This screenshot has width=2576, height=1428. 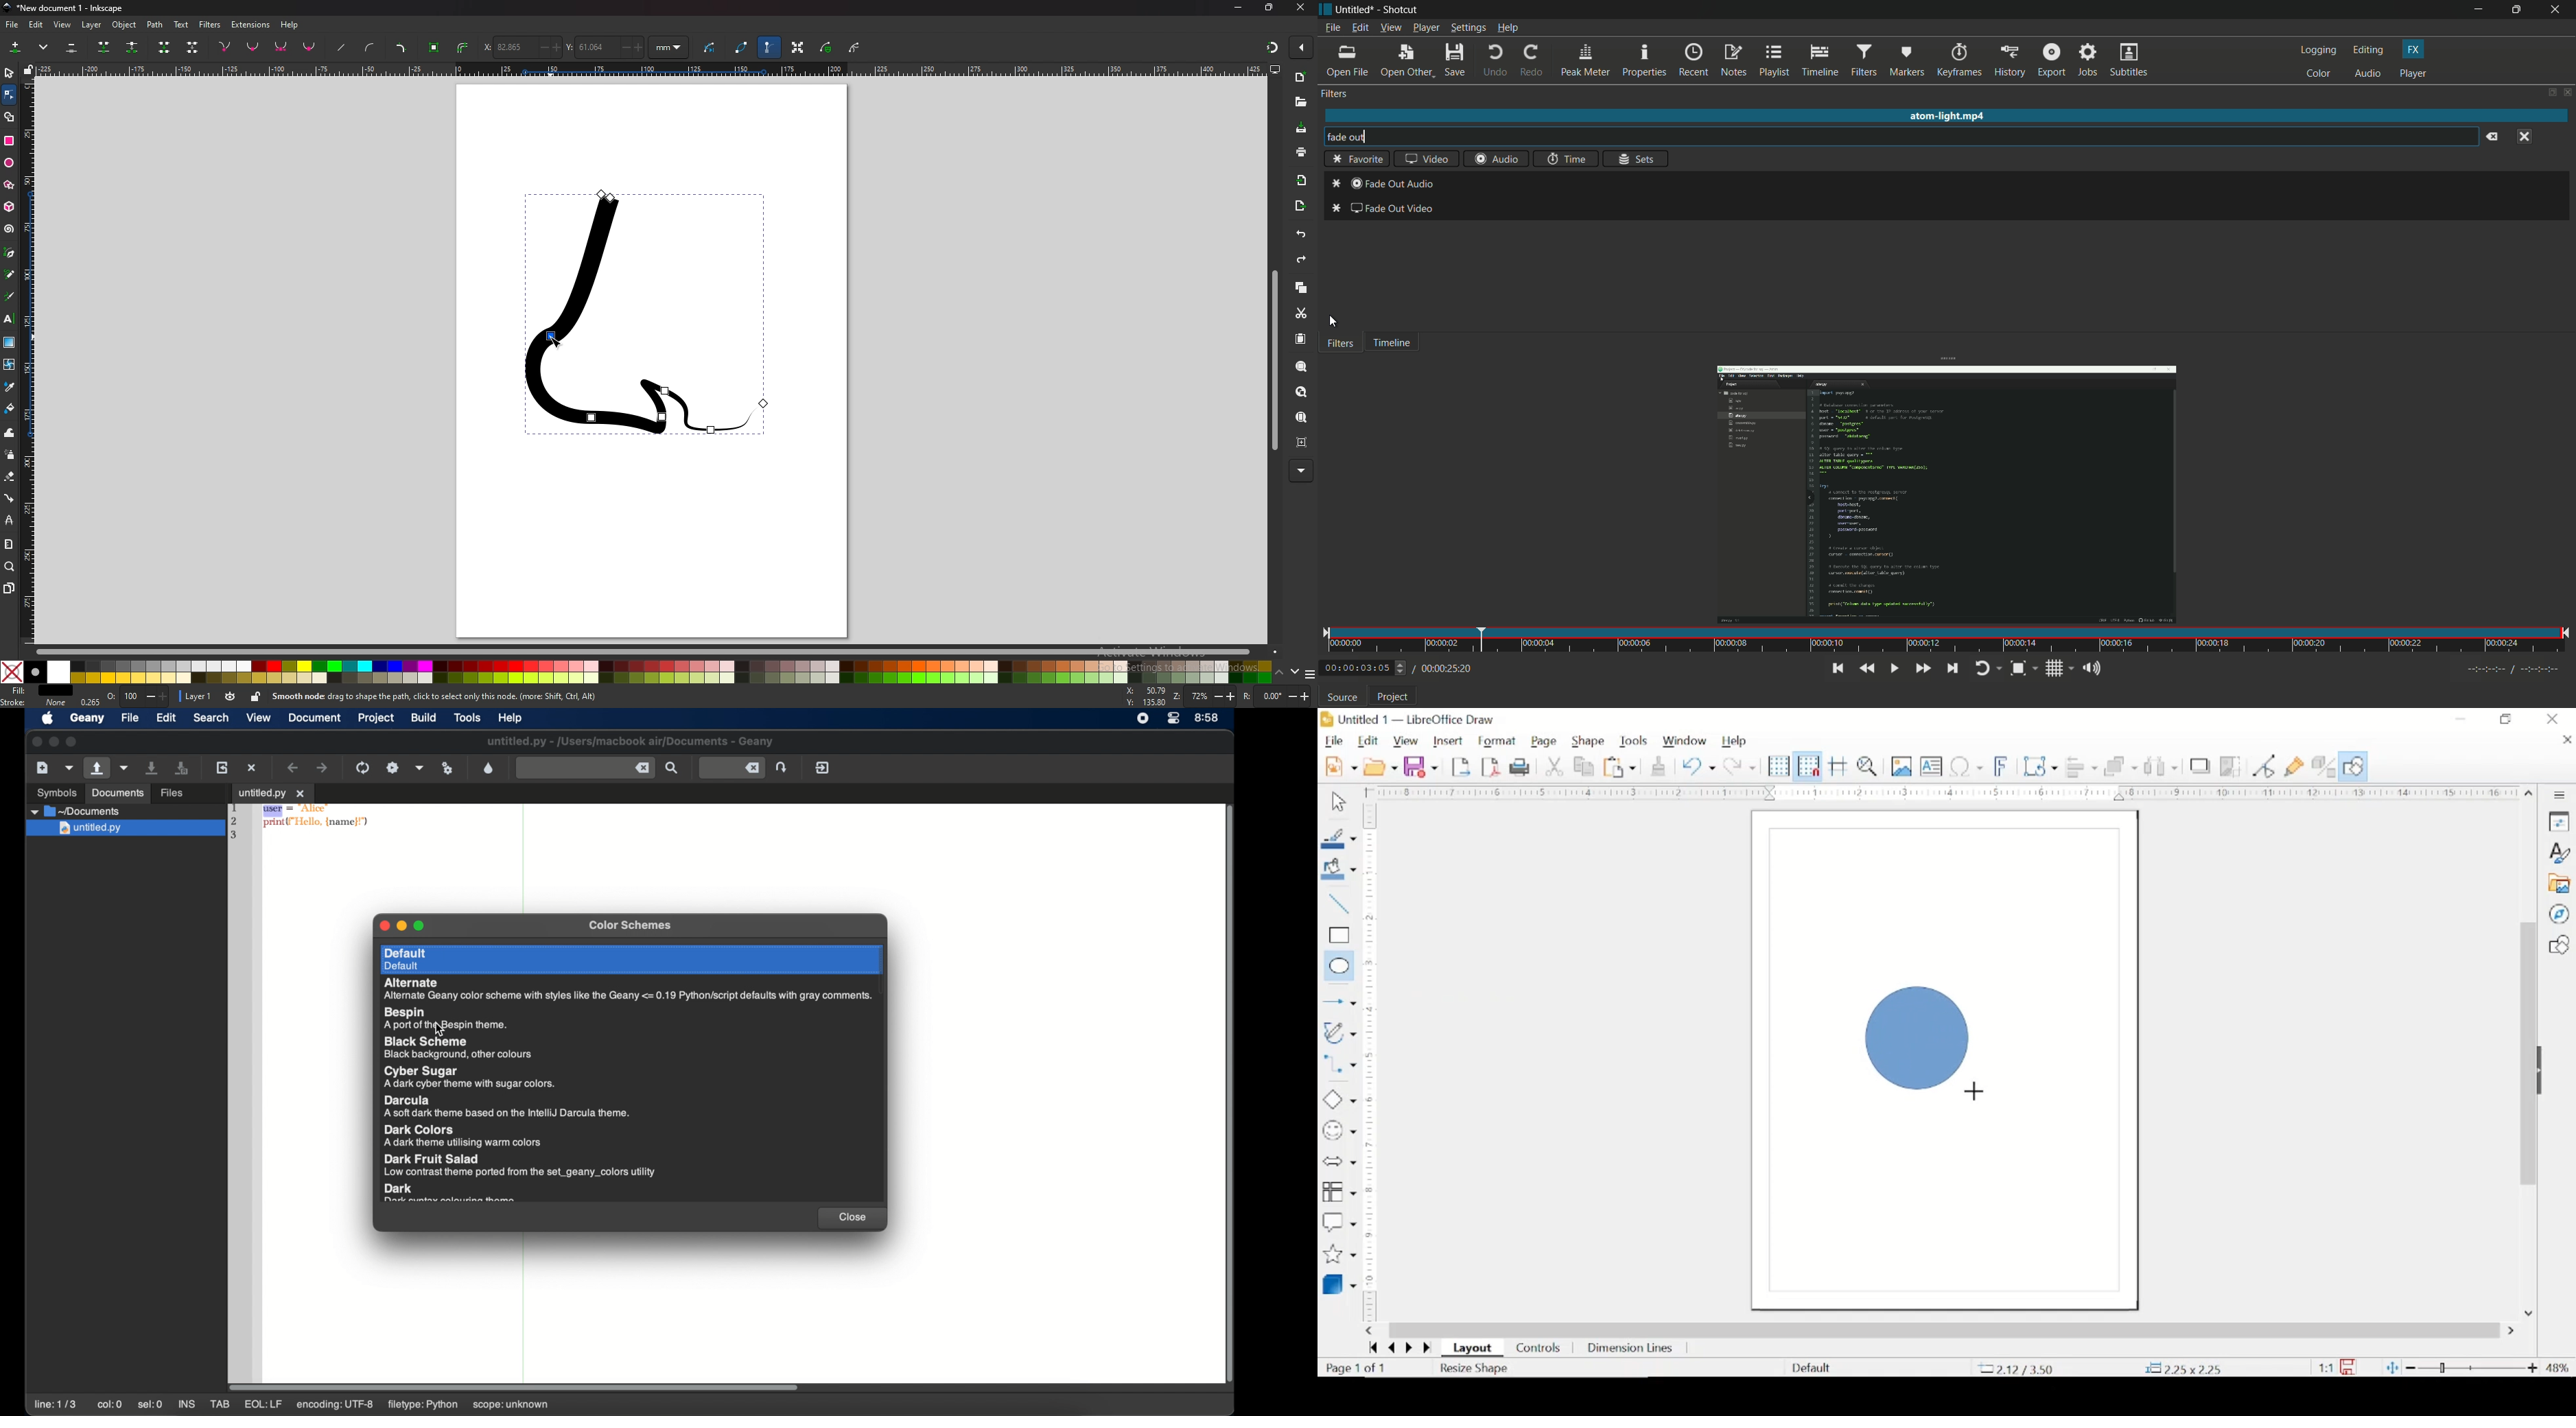 I want to click on cursor, so click(x=1333, y=321).